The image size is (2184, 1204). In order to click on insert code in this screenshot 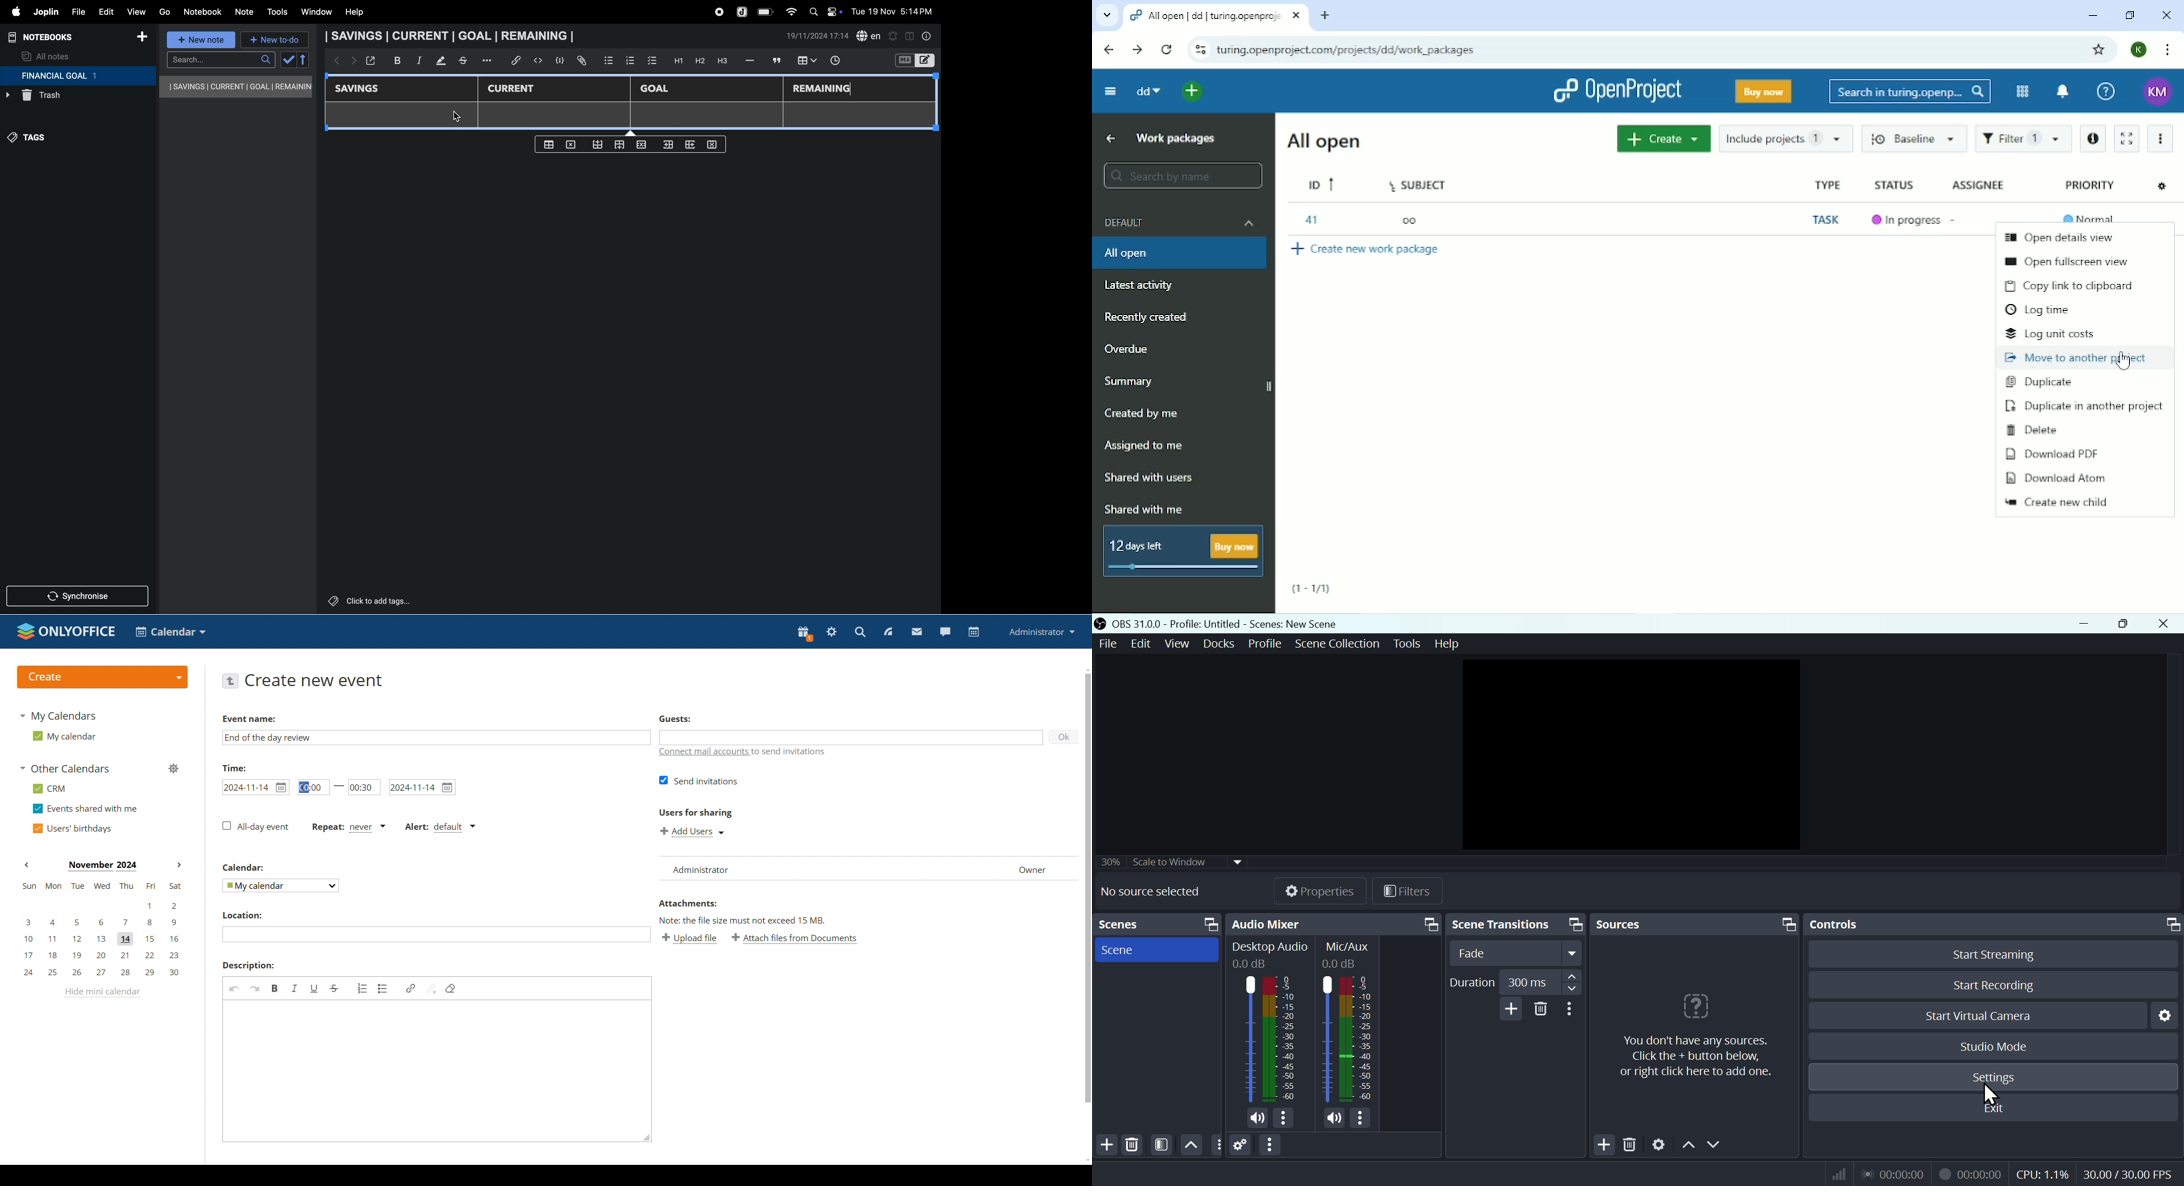, I will do `click(539, 60)`.